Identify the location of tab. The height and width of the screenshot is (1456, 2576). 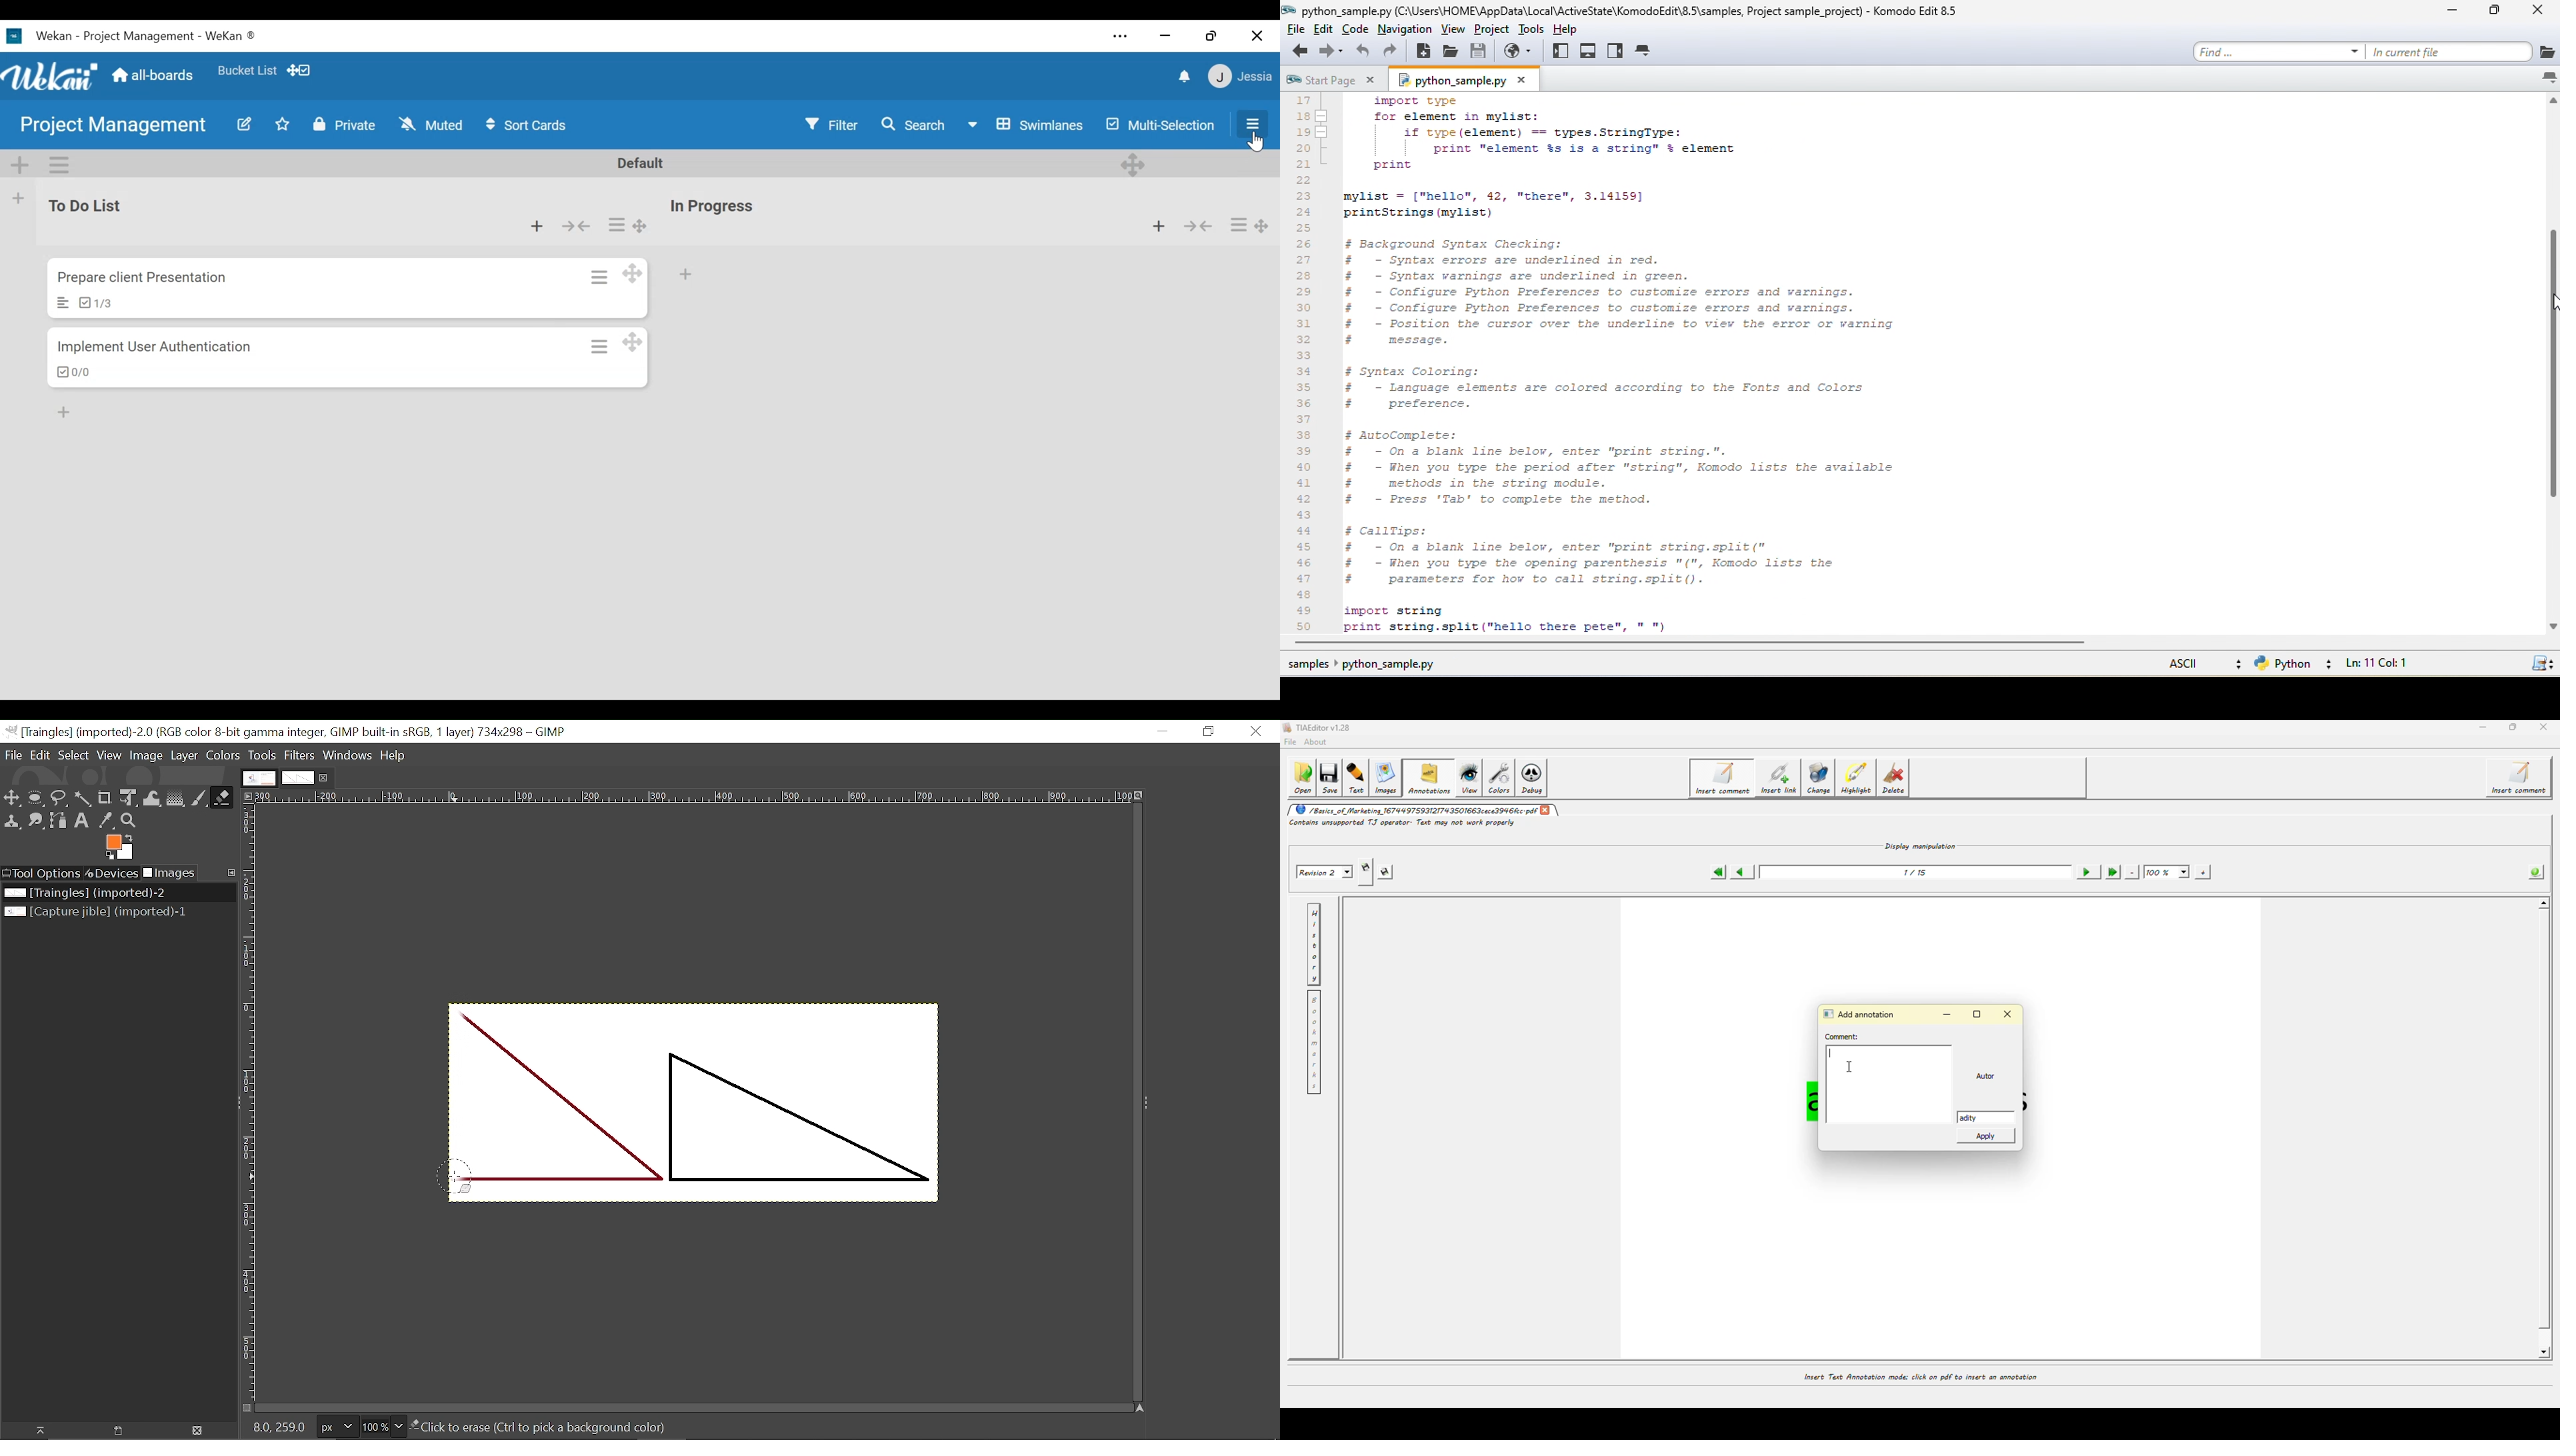
(1645, 52).